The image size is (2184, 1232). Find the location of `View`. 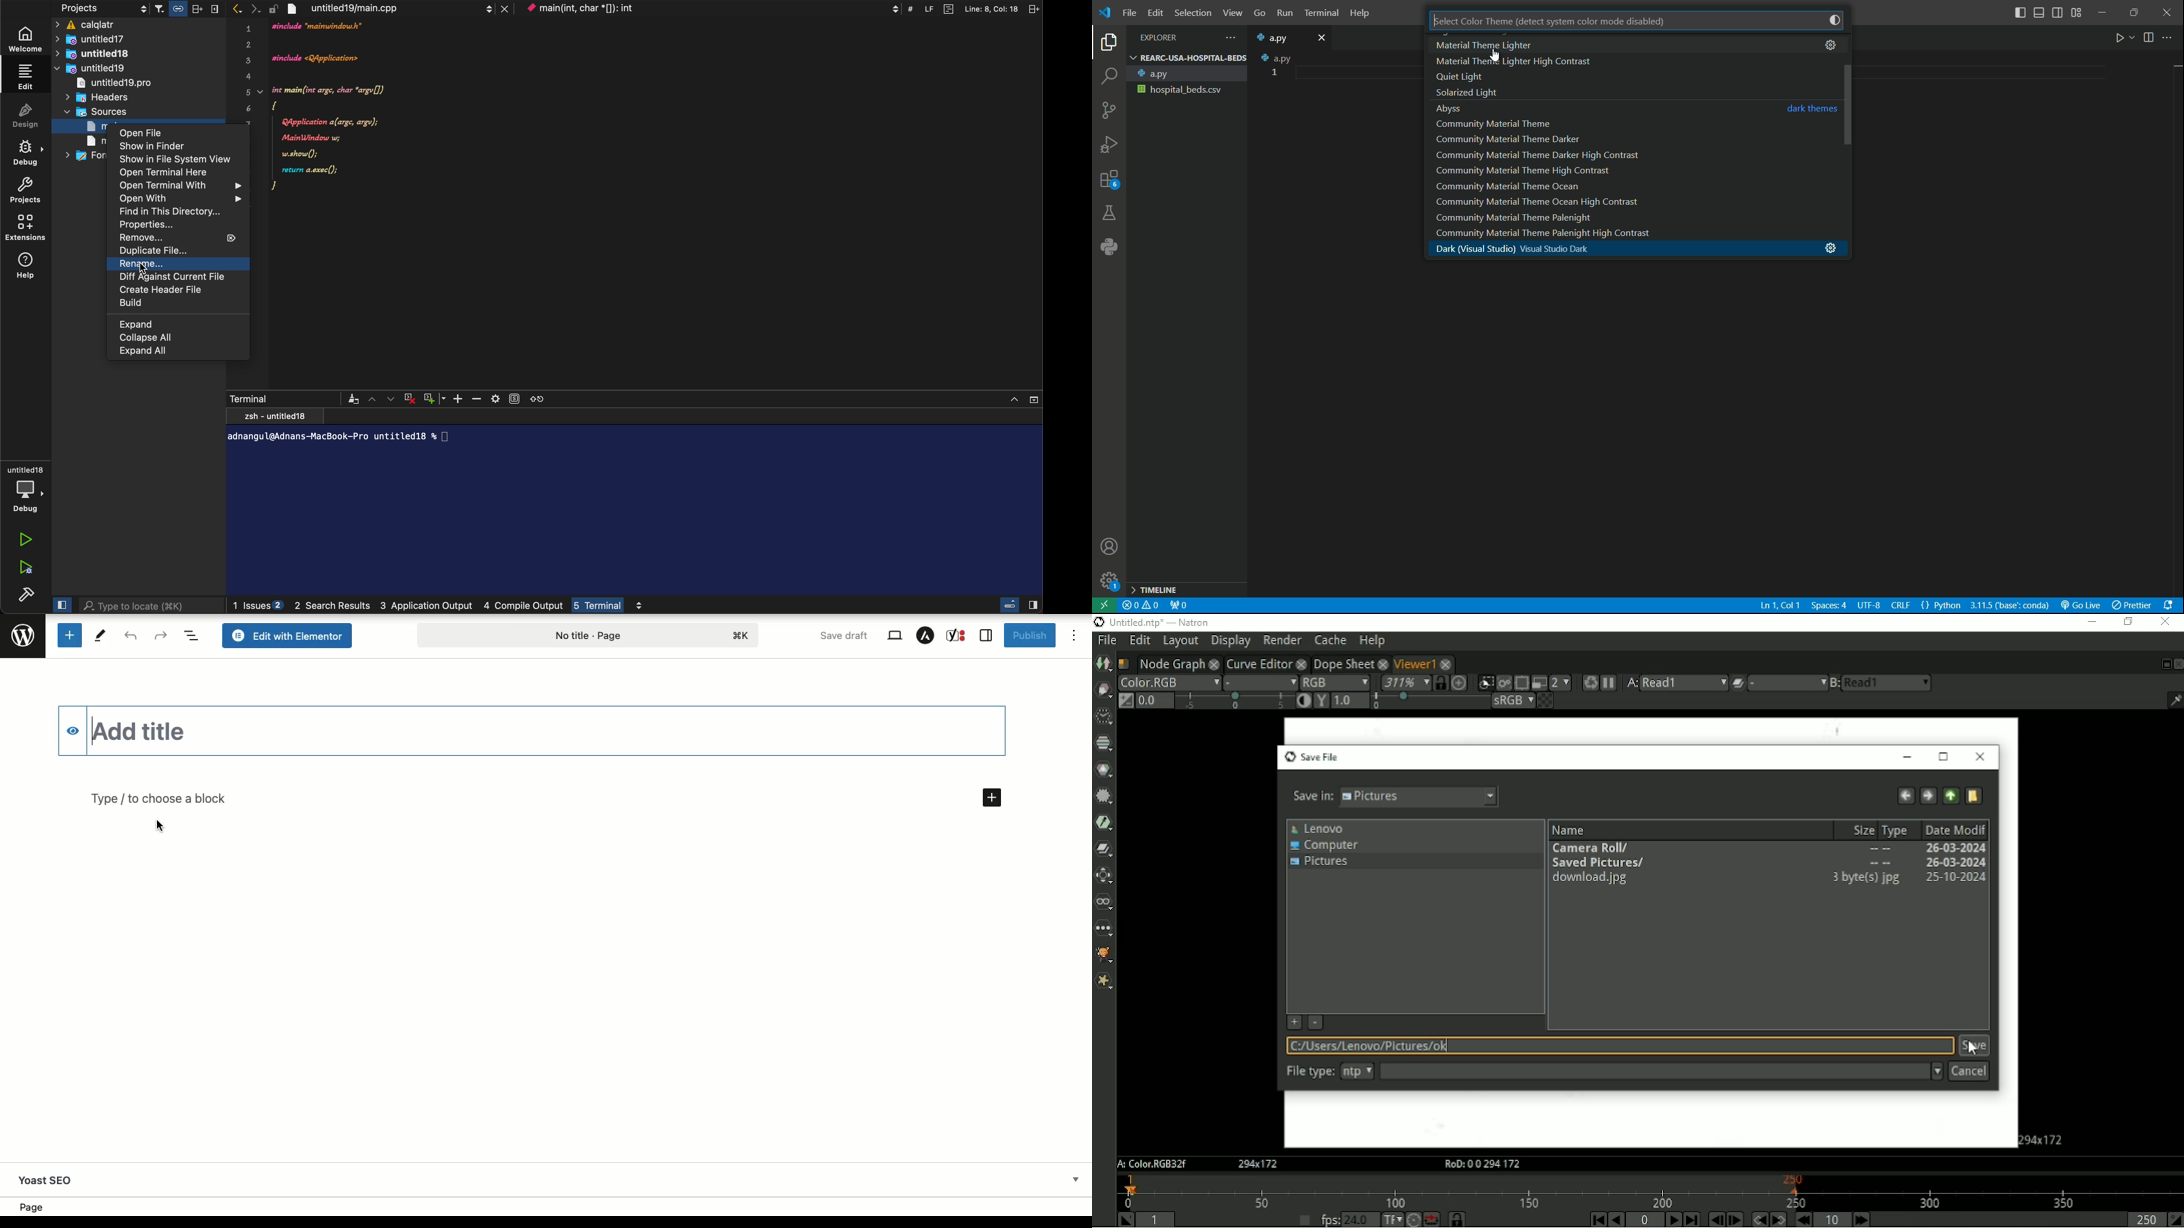

View is located at coordinates (896, 634).